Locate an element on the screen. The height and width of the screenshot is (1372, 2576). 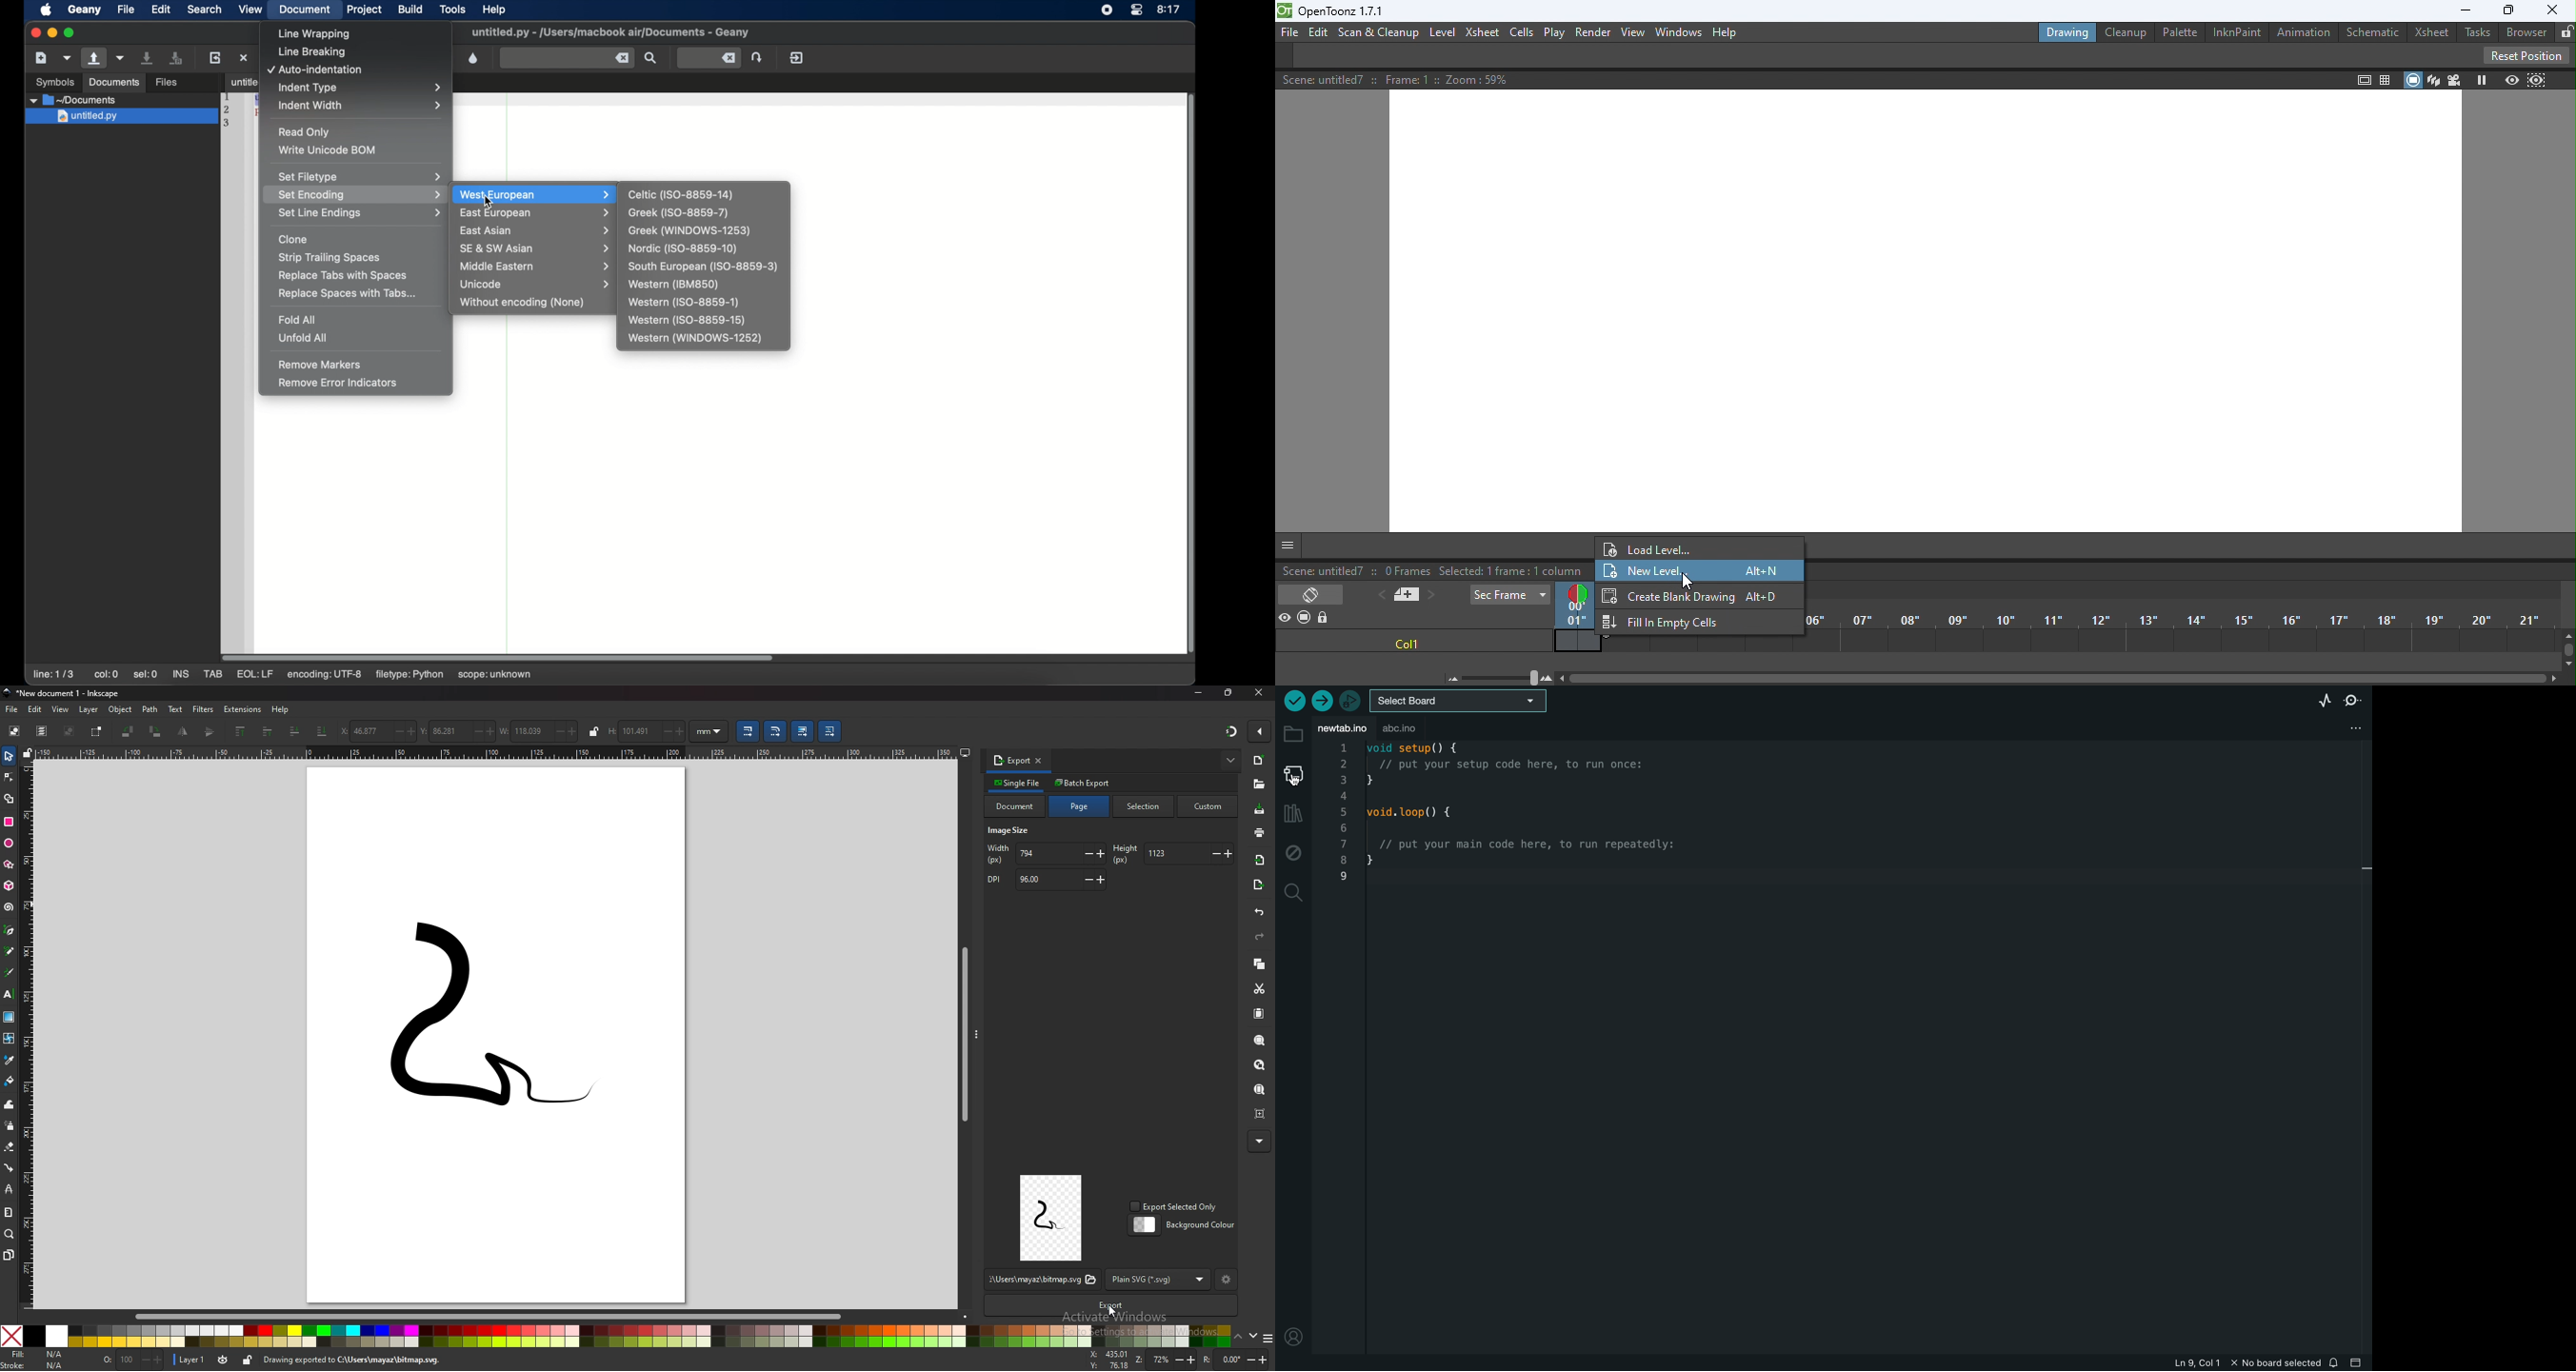
3d box is located at coordinates (9, 886).